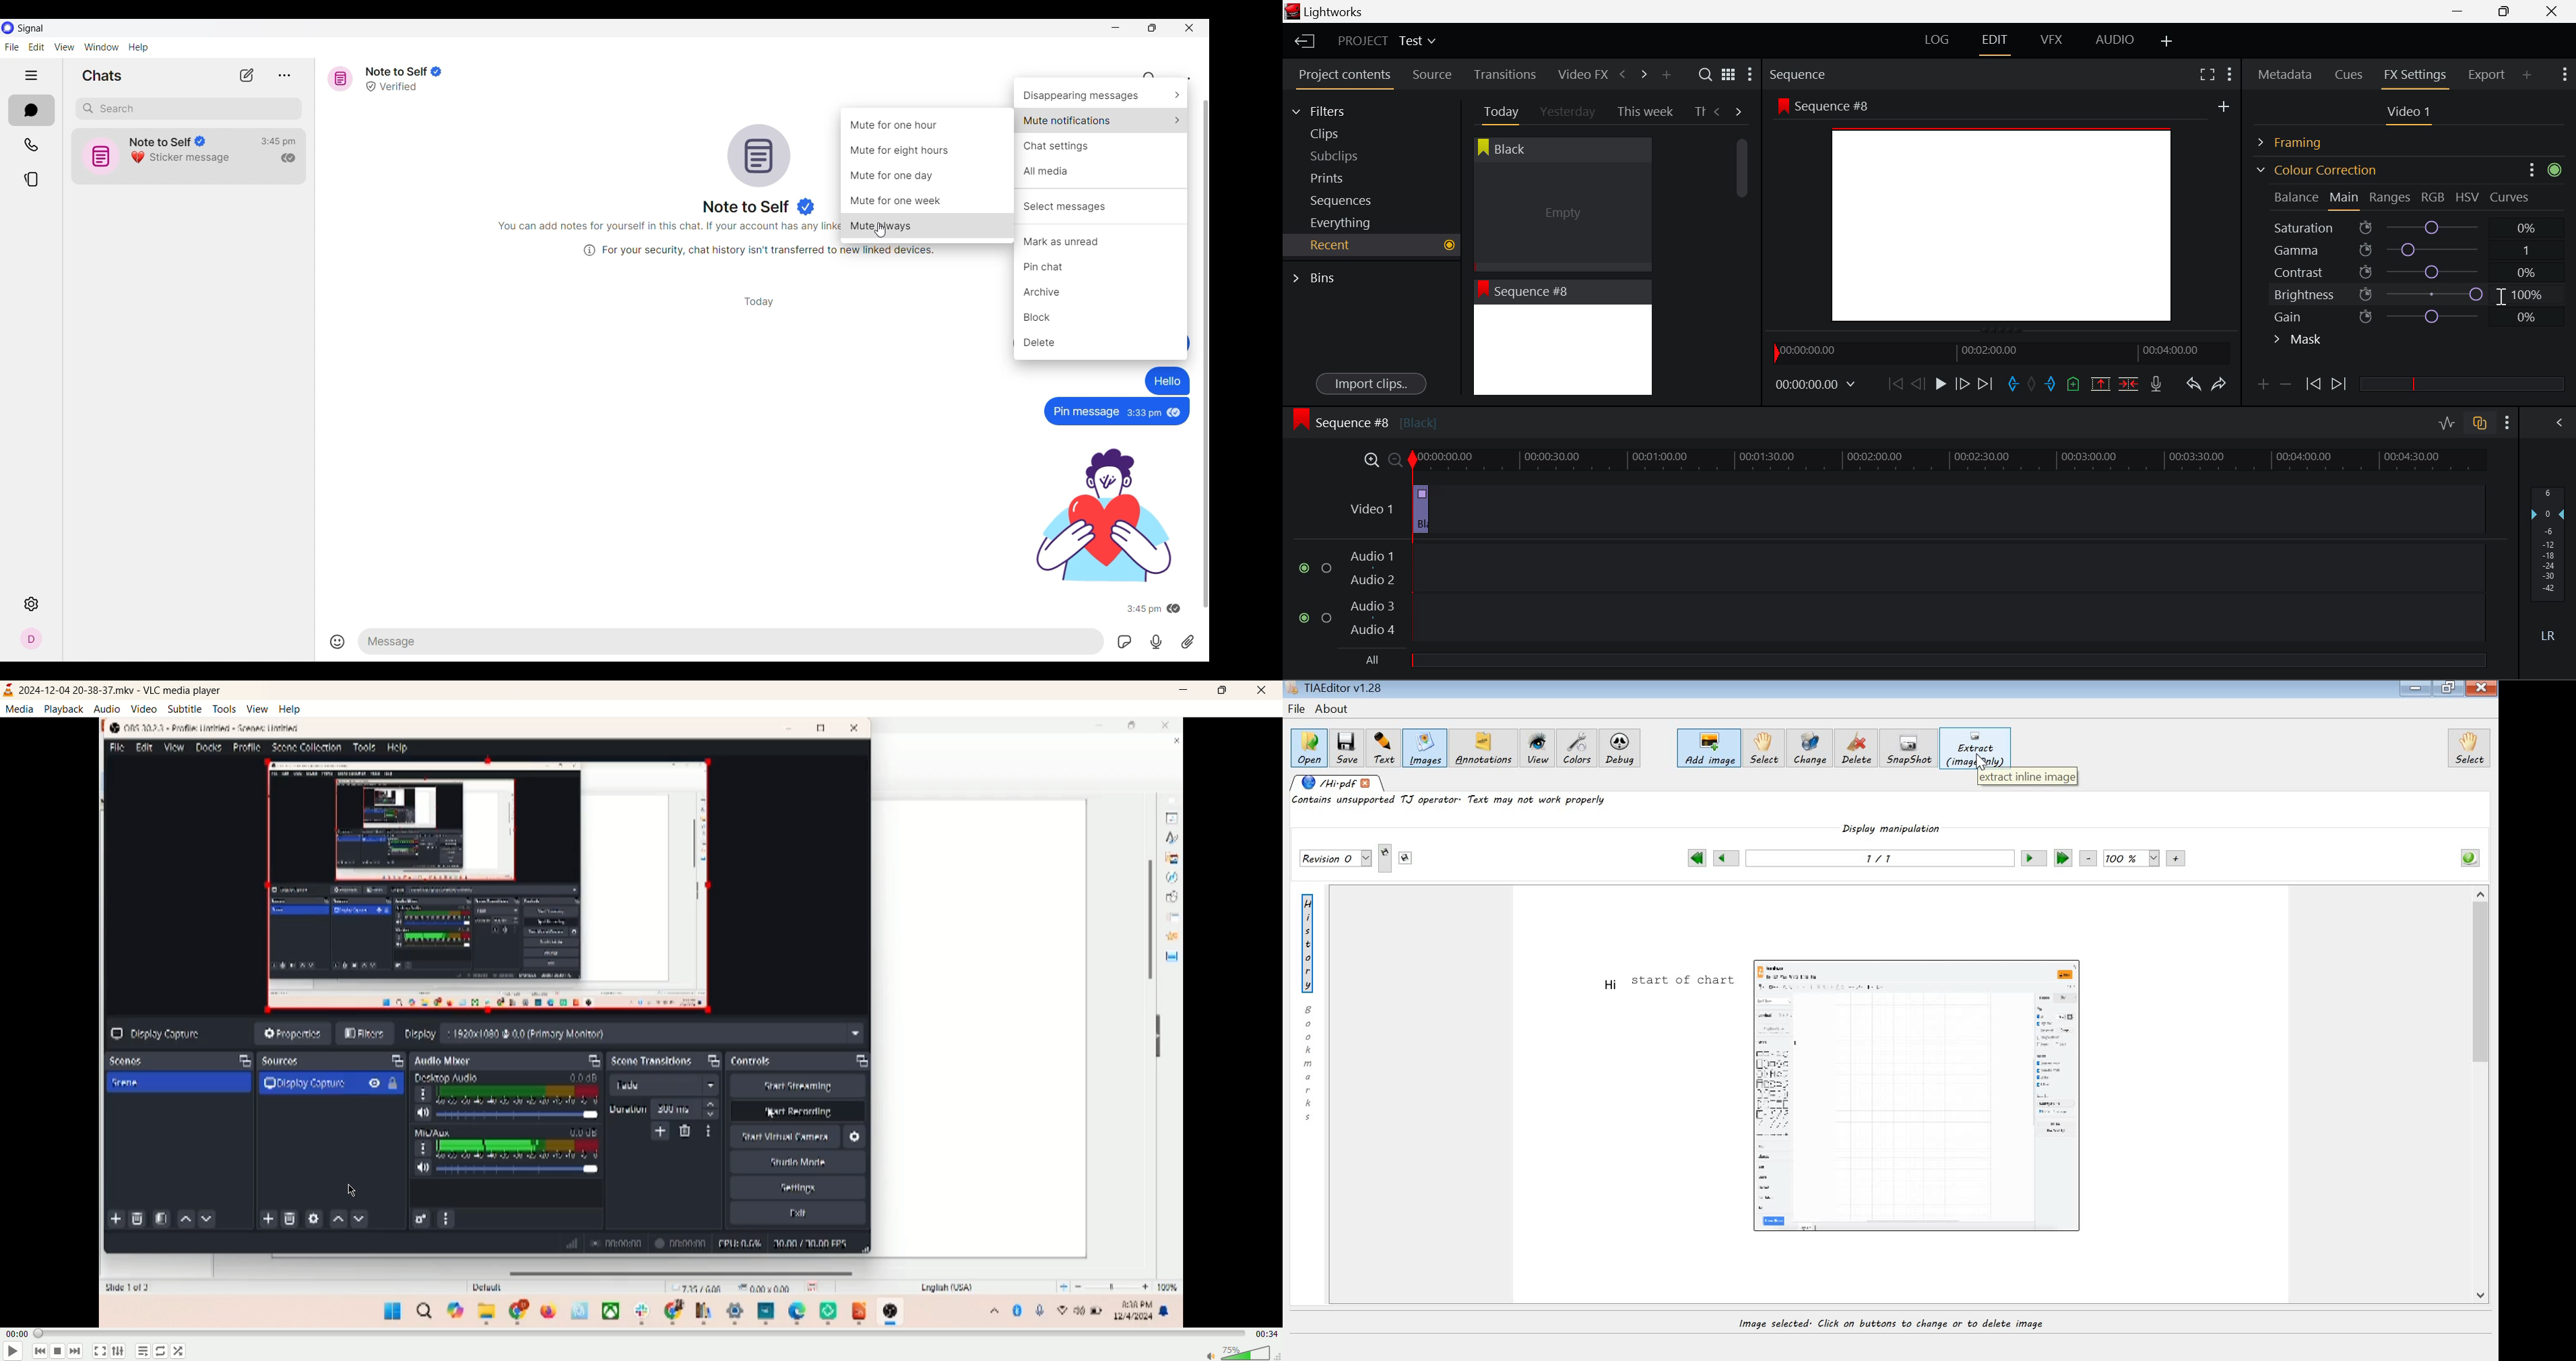 The image size is (2576, 1372). What do you see at coordinates (32, 111) in the screenshot?
I see `Chats, current section highlighted` at bounding box center [32, 111].